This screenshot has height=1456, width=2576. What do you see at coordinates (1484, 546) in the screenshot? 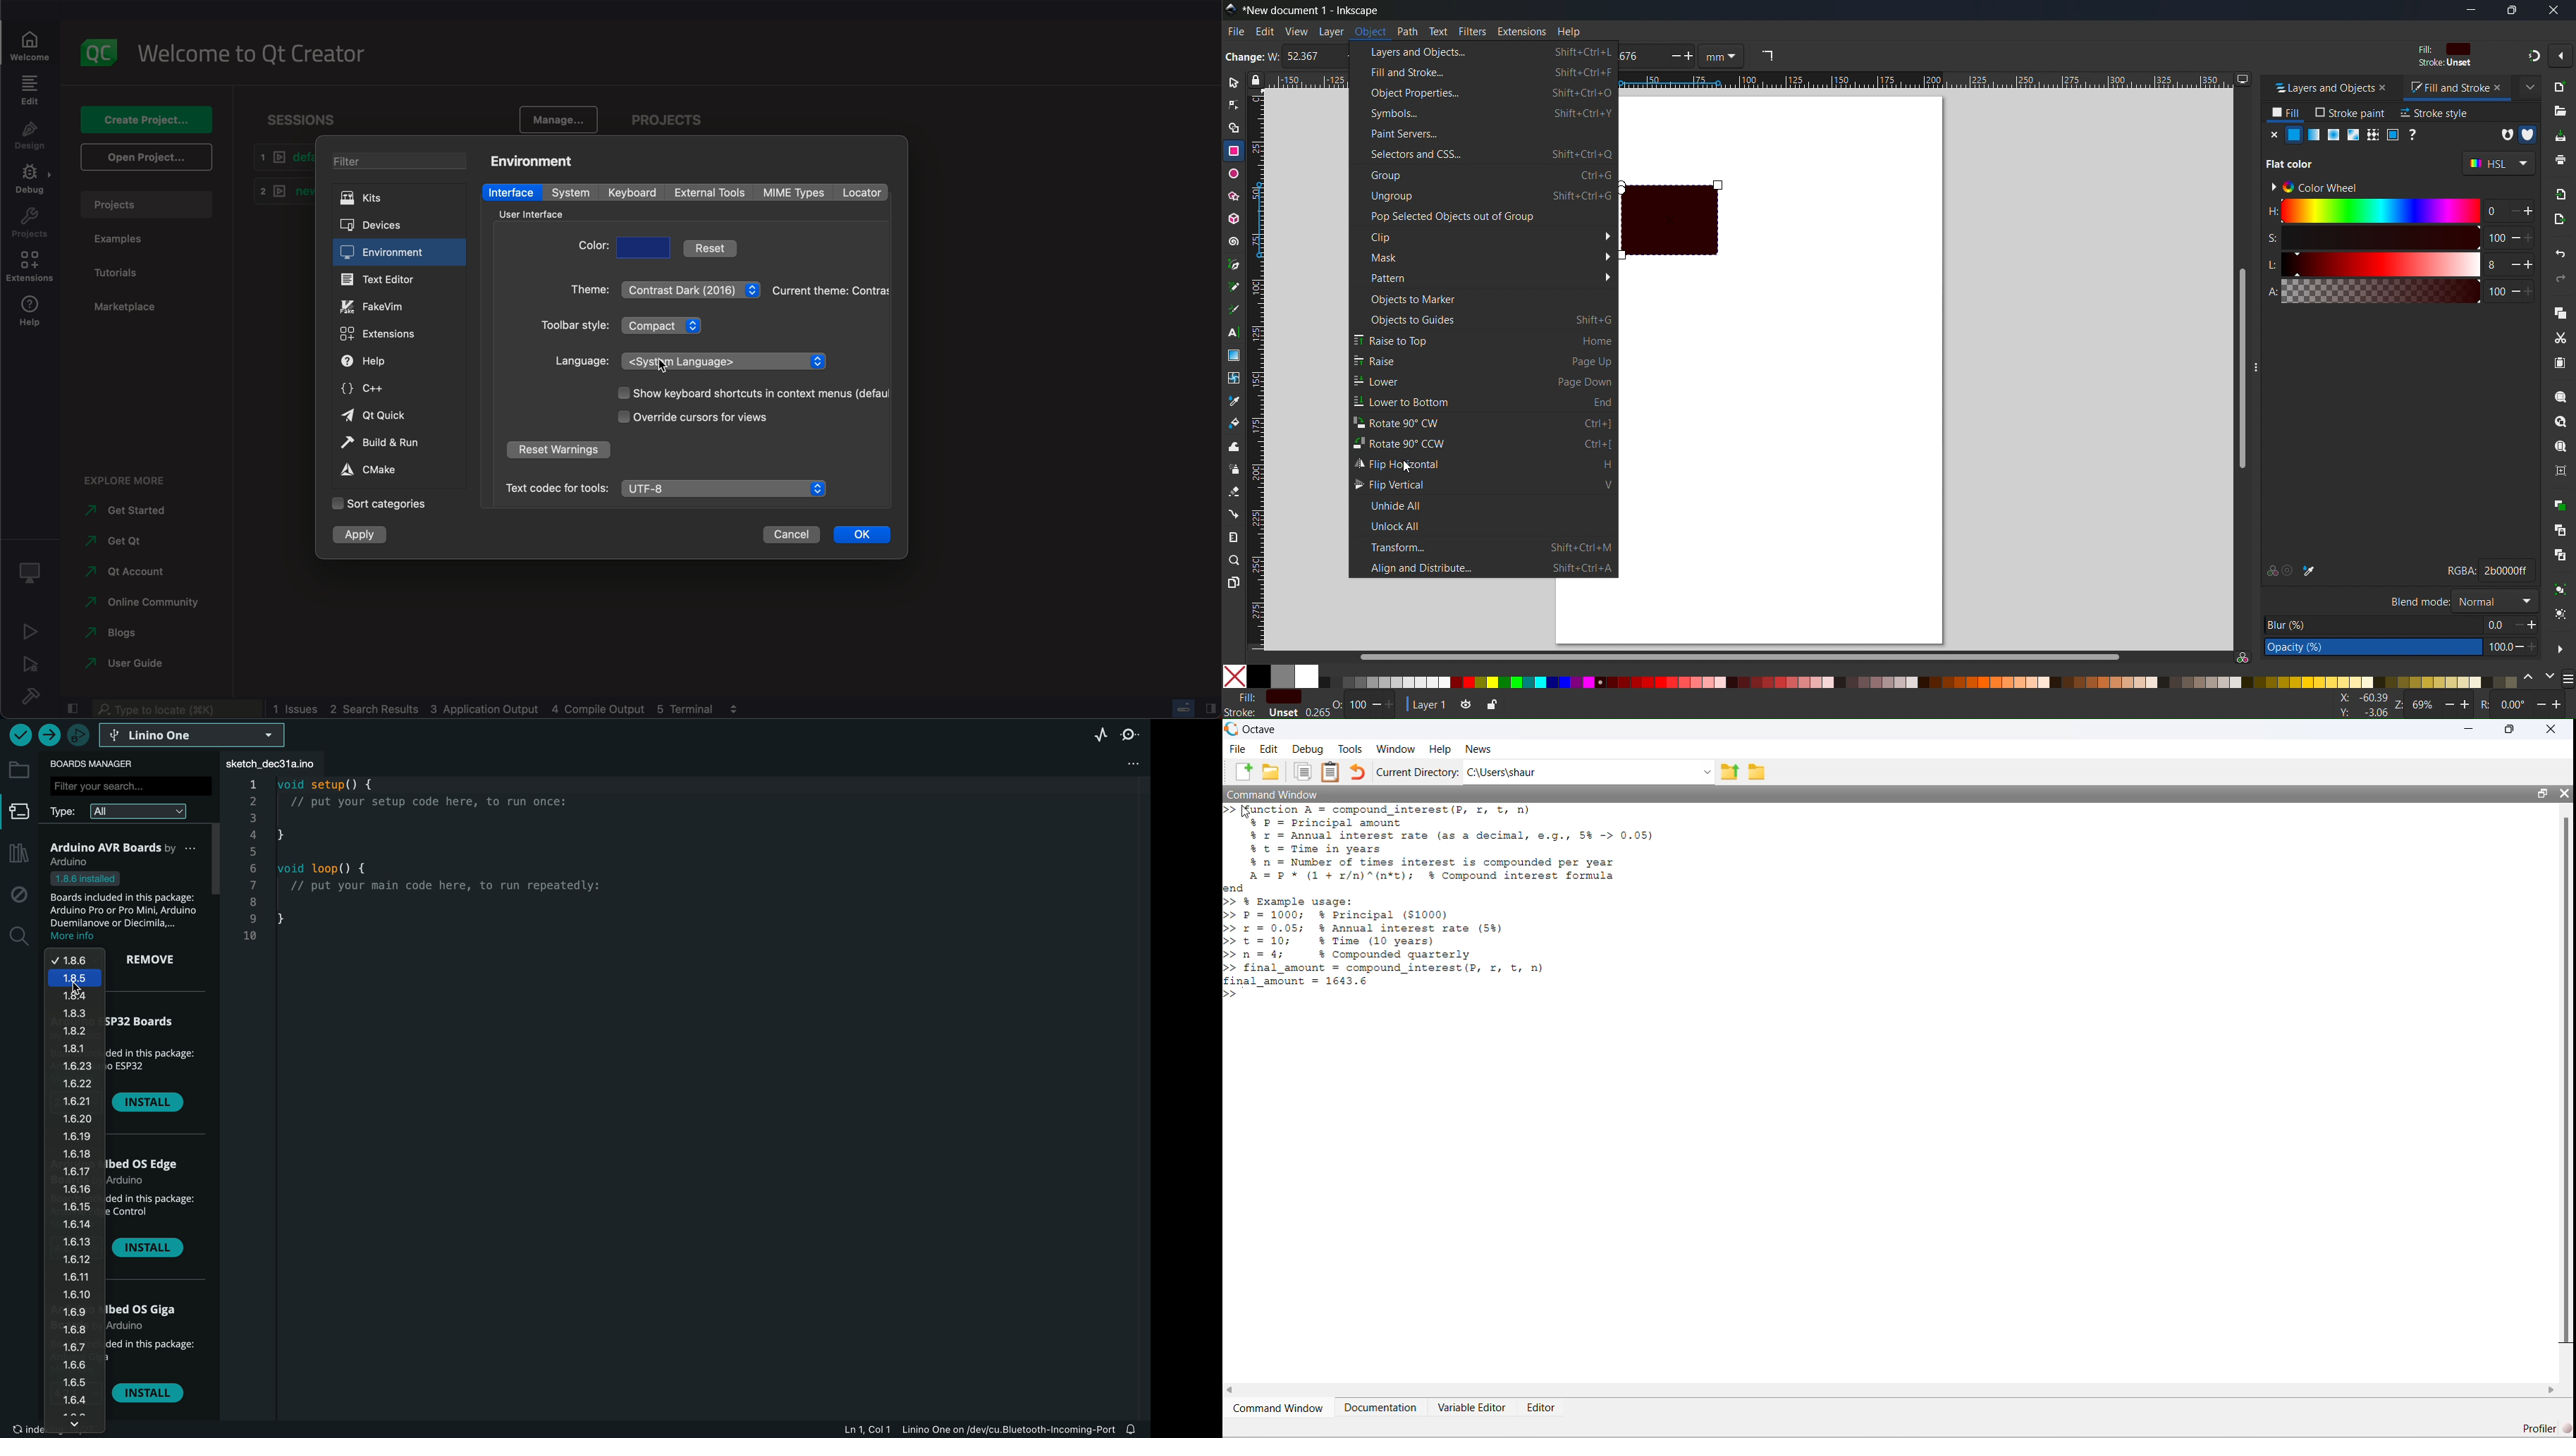
I see `Transform` at bounding box center [1484, 546].